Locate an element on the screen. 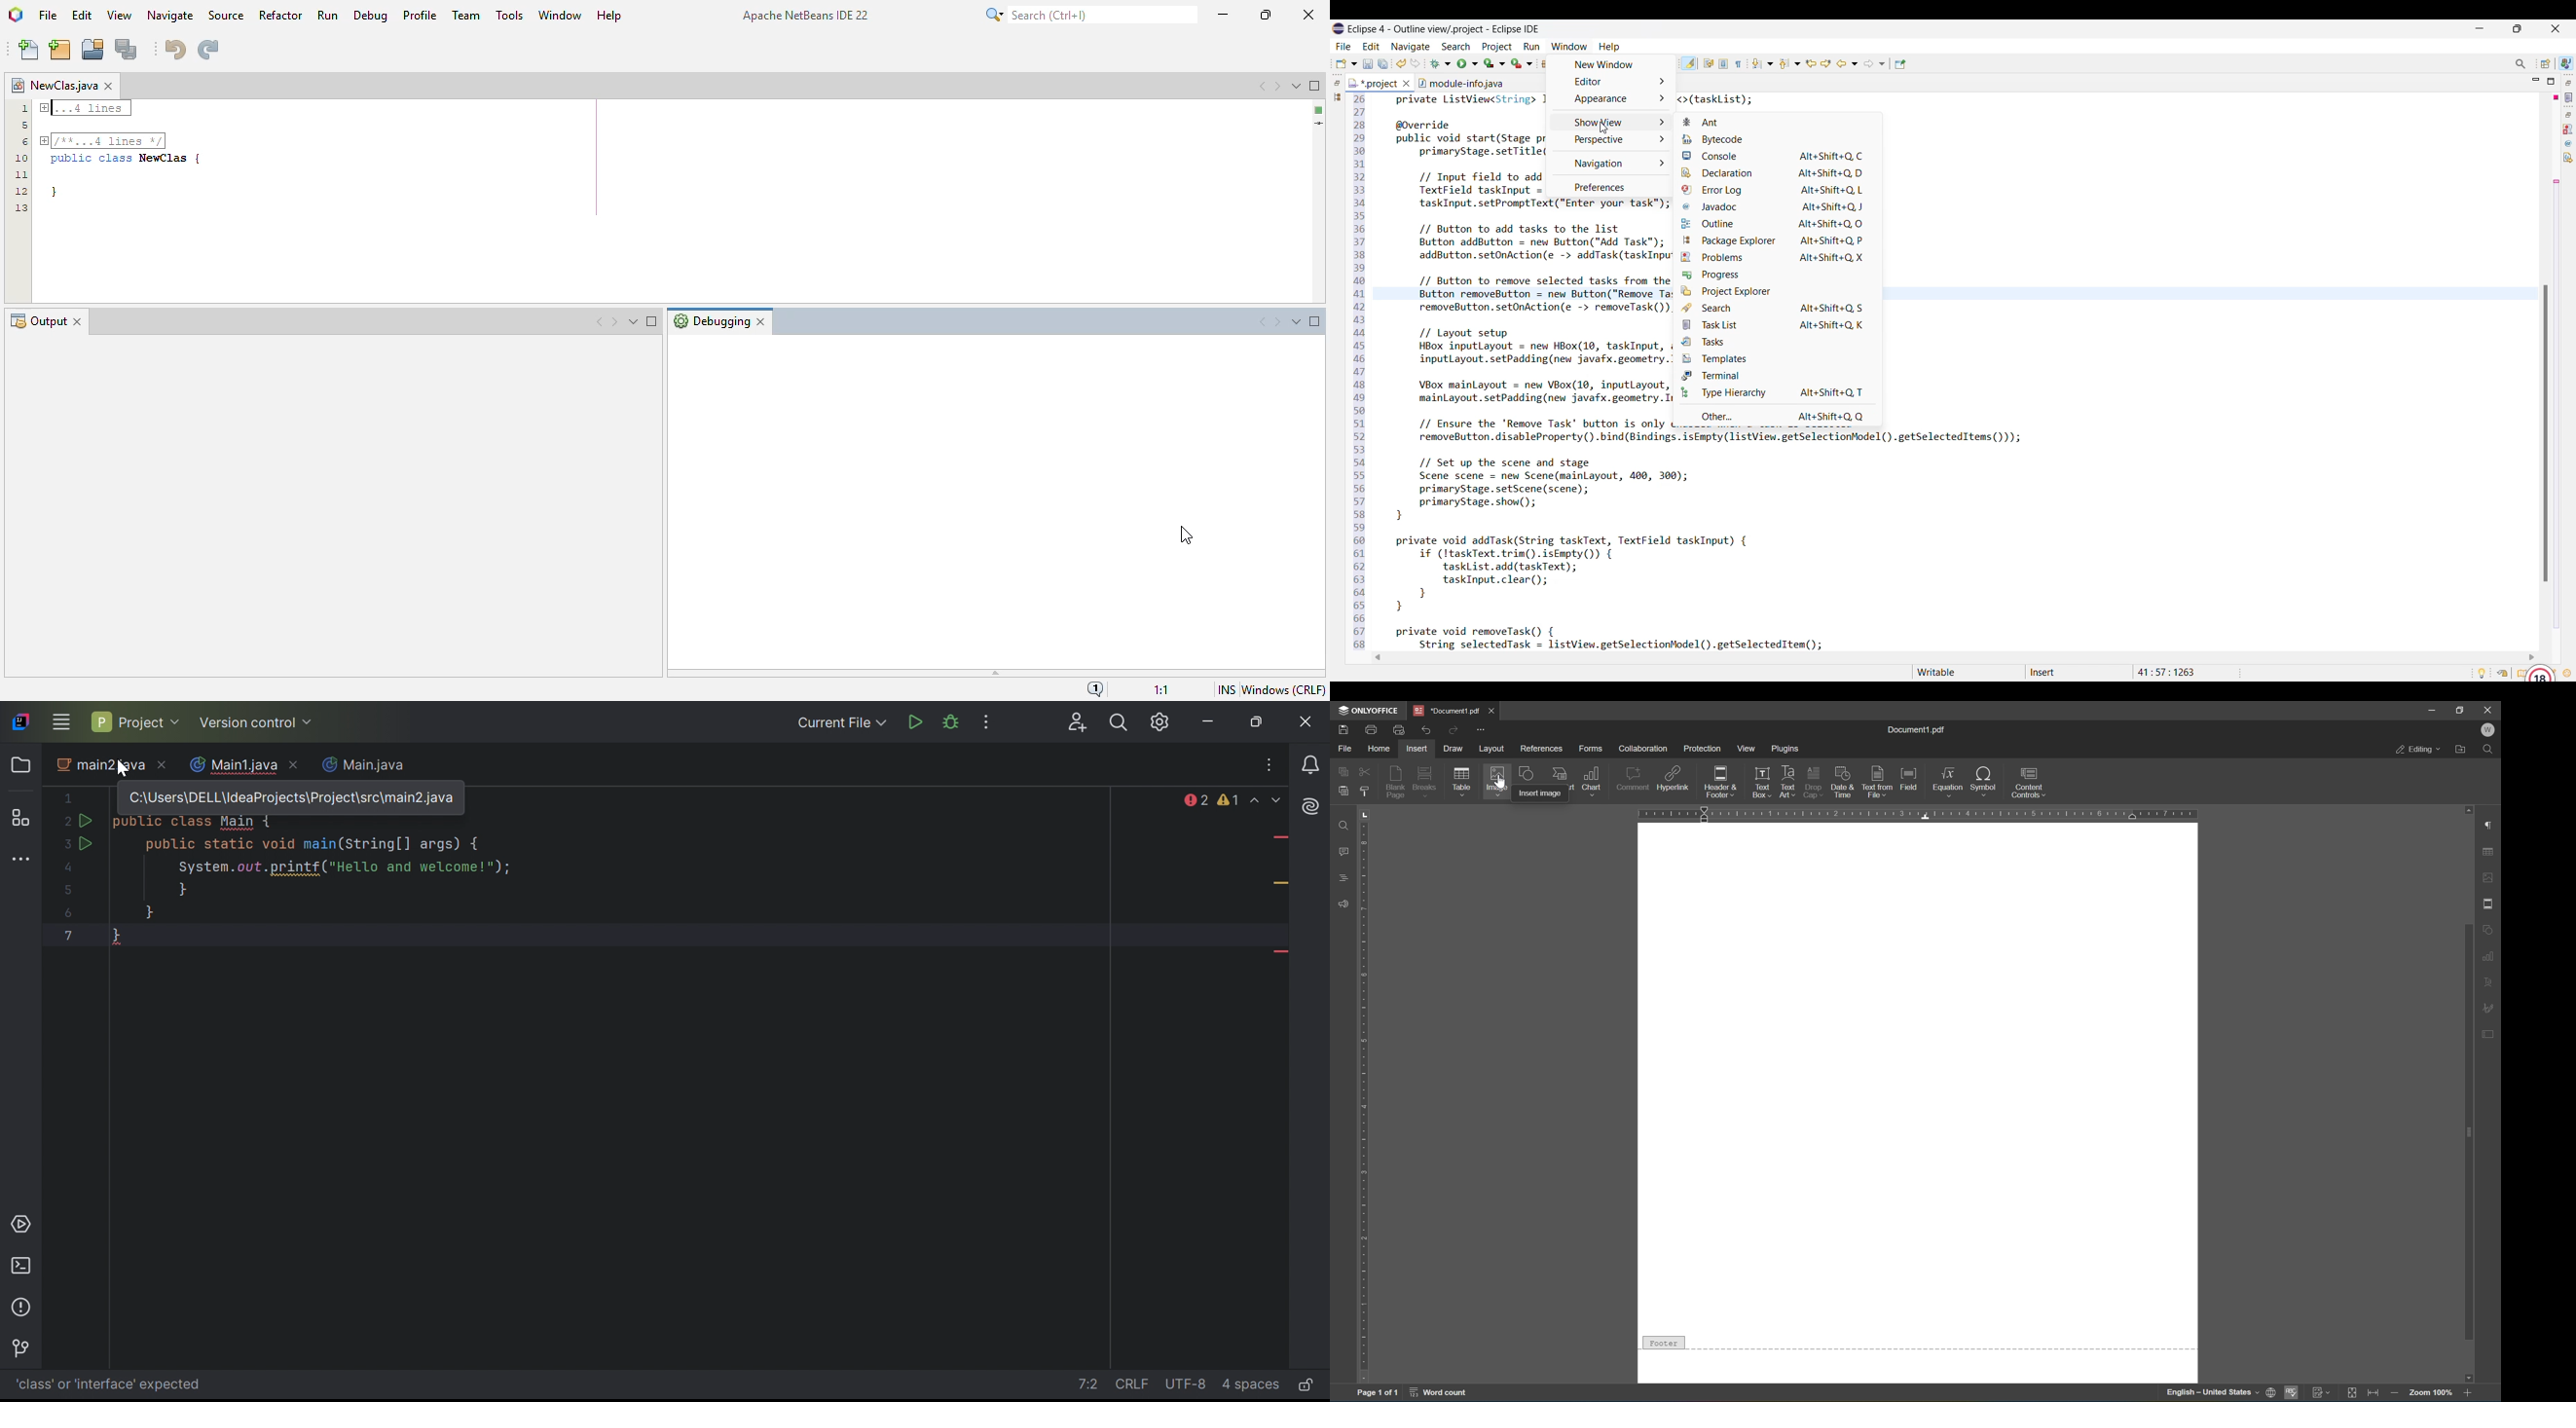  drop cap is located at coordinates (1814, 774).